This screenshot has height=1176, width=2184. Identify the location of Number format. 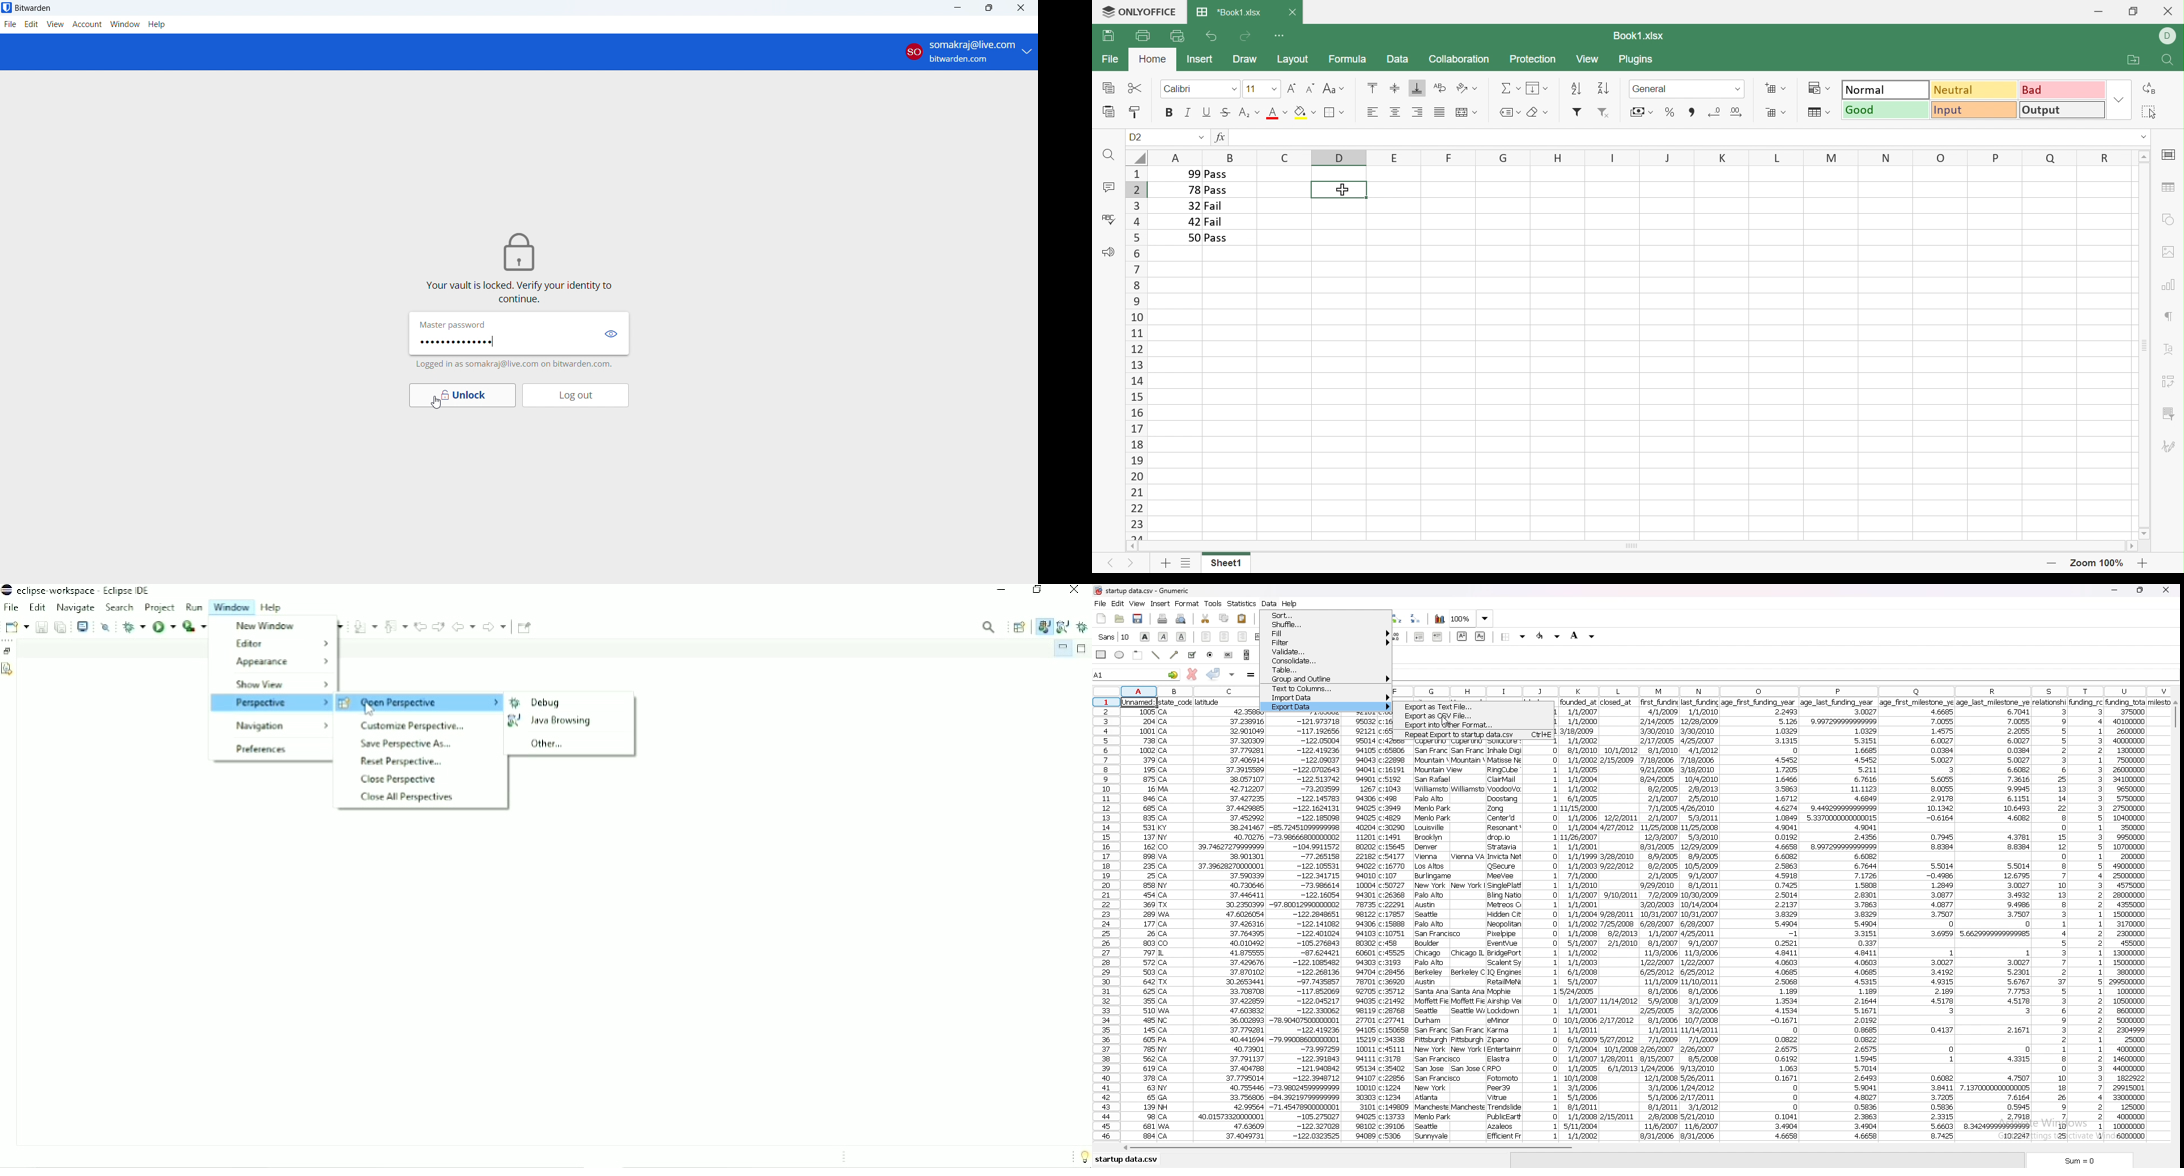
(1686, 89).